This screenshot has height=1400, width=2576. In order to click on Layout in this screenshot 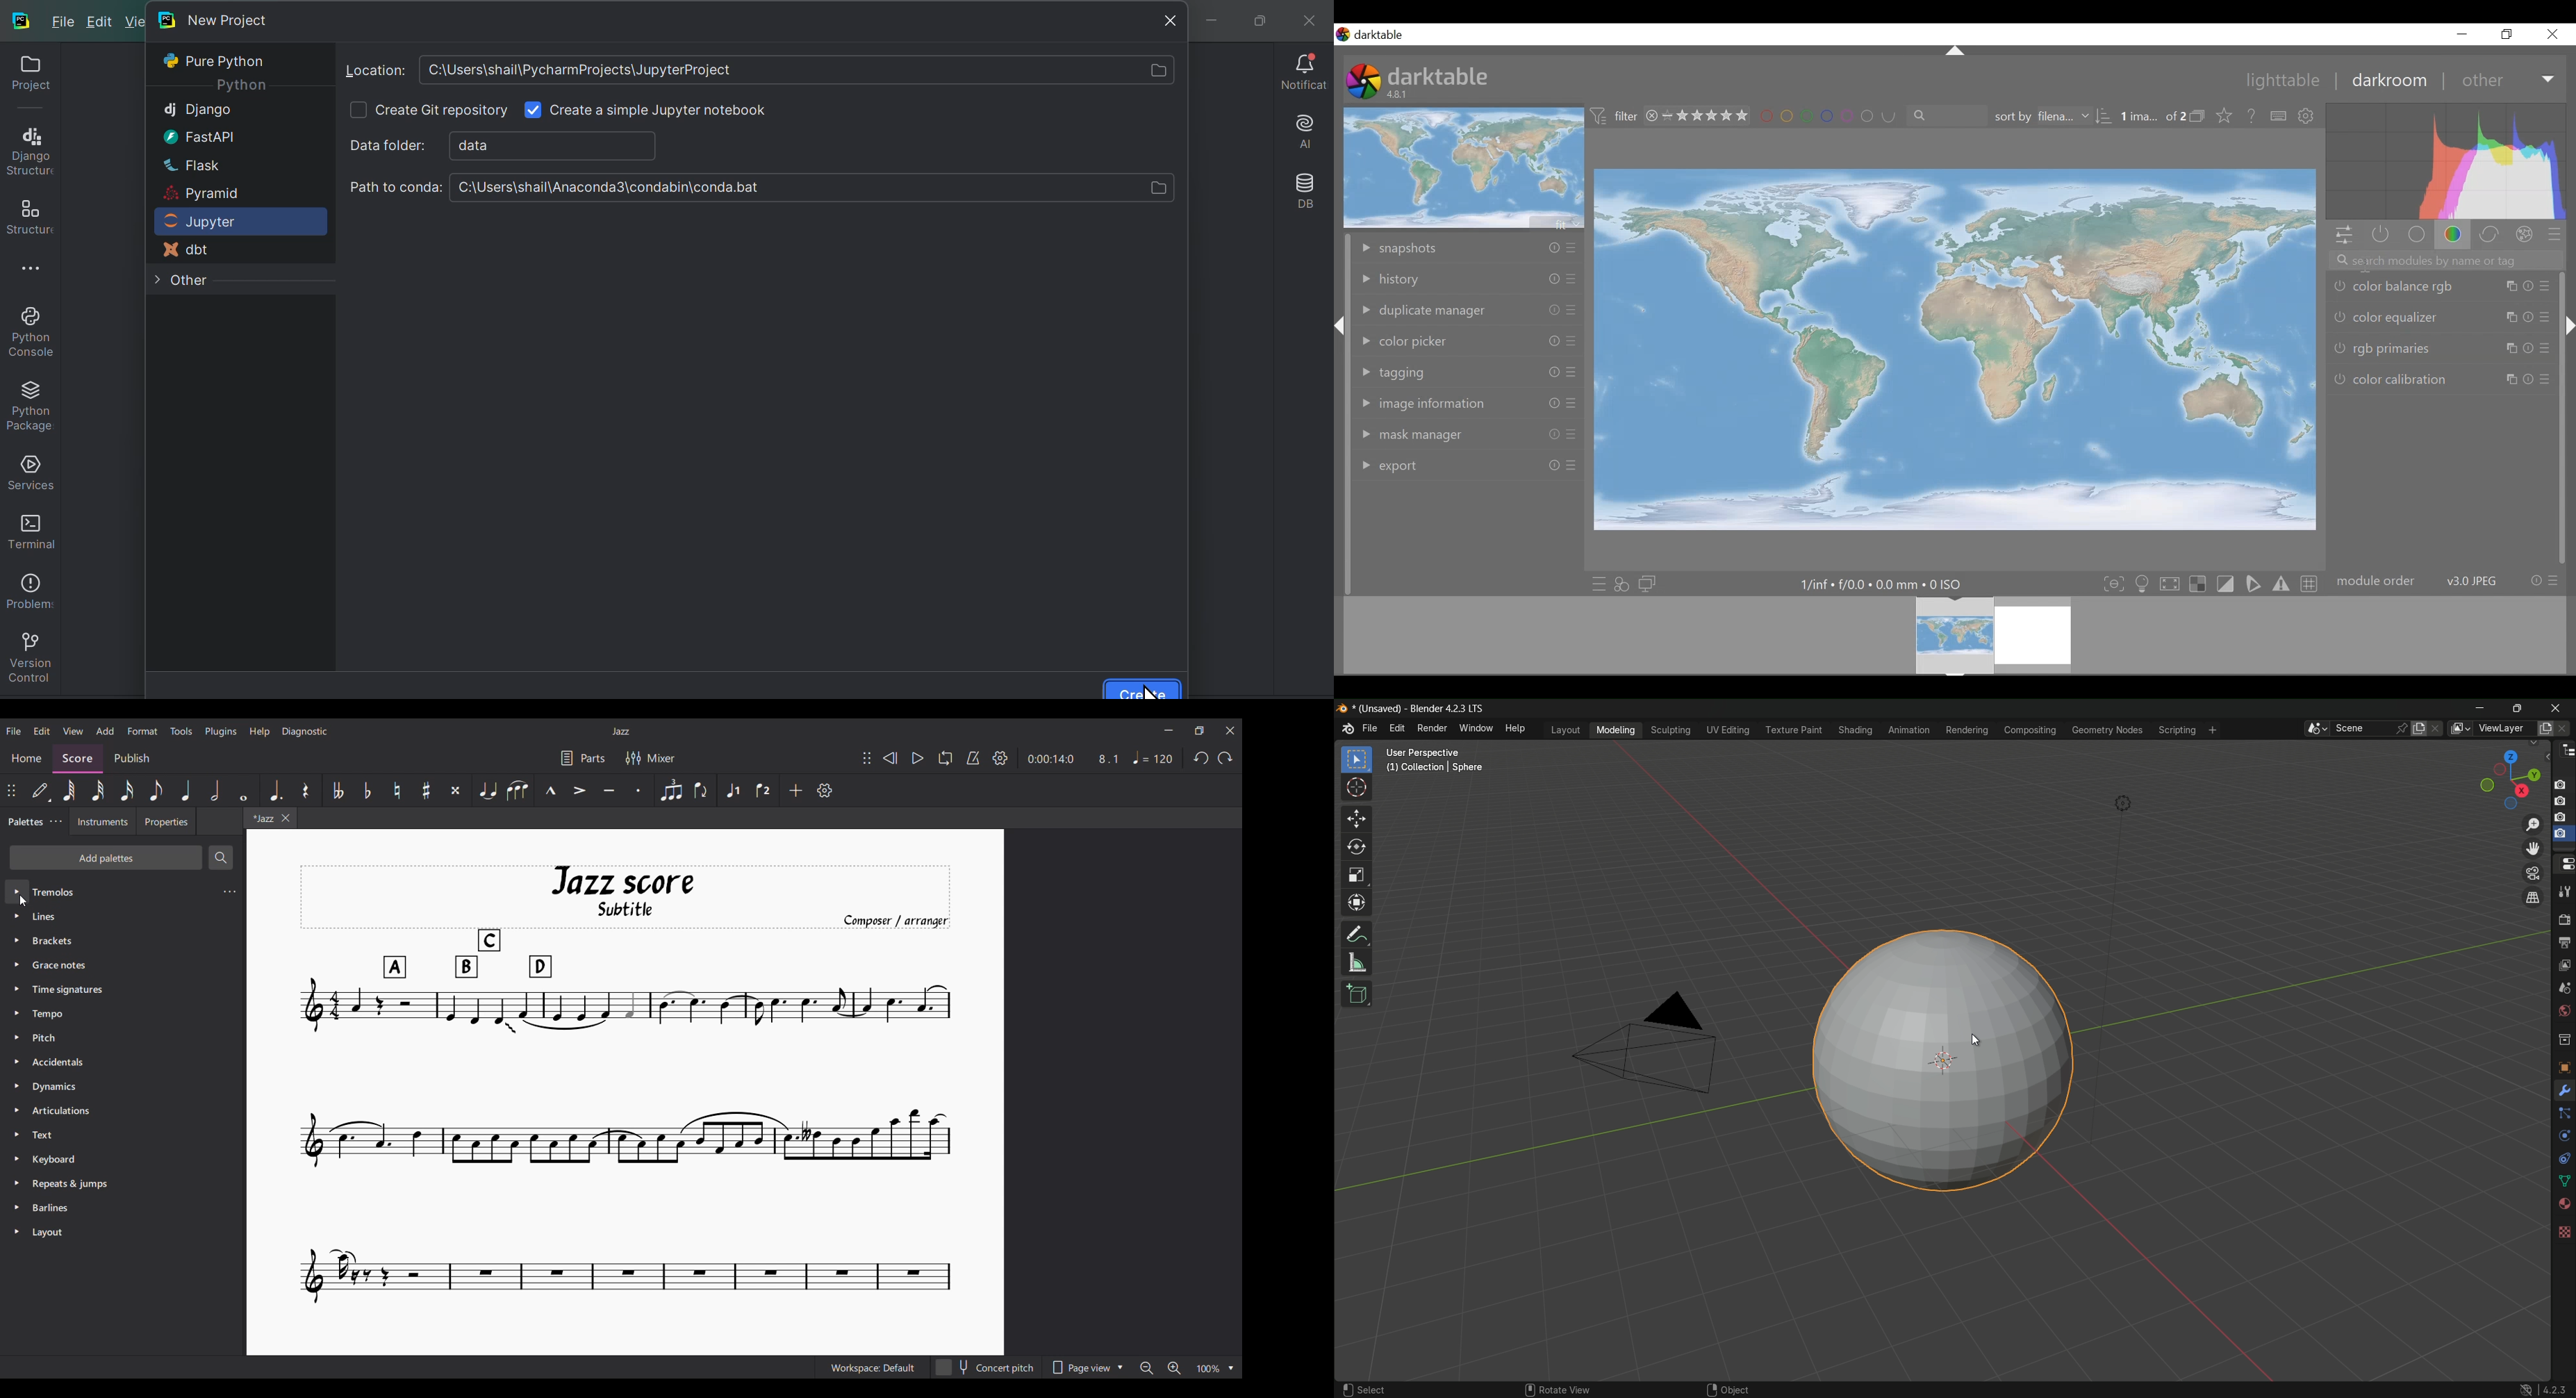, I will do `click(122, 1232)`.